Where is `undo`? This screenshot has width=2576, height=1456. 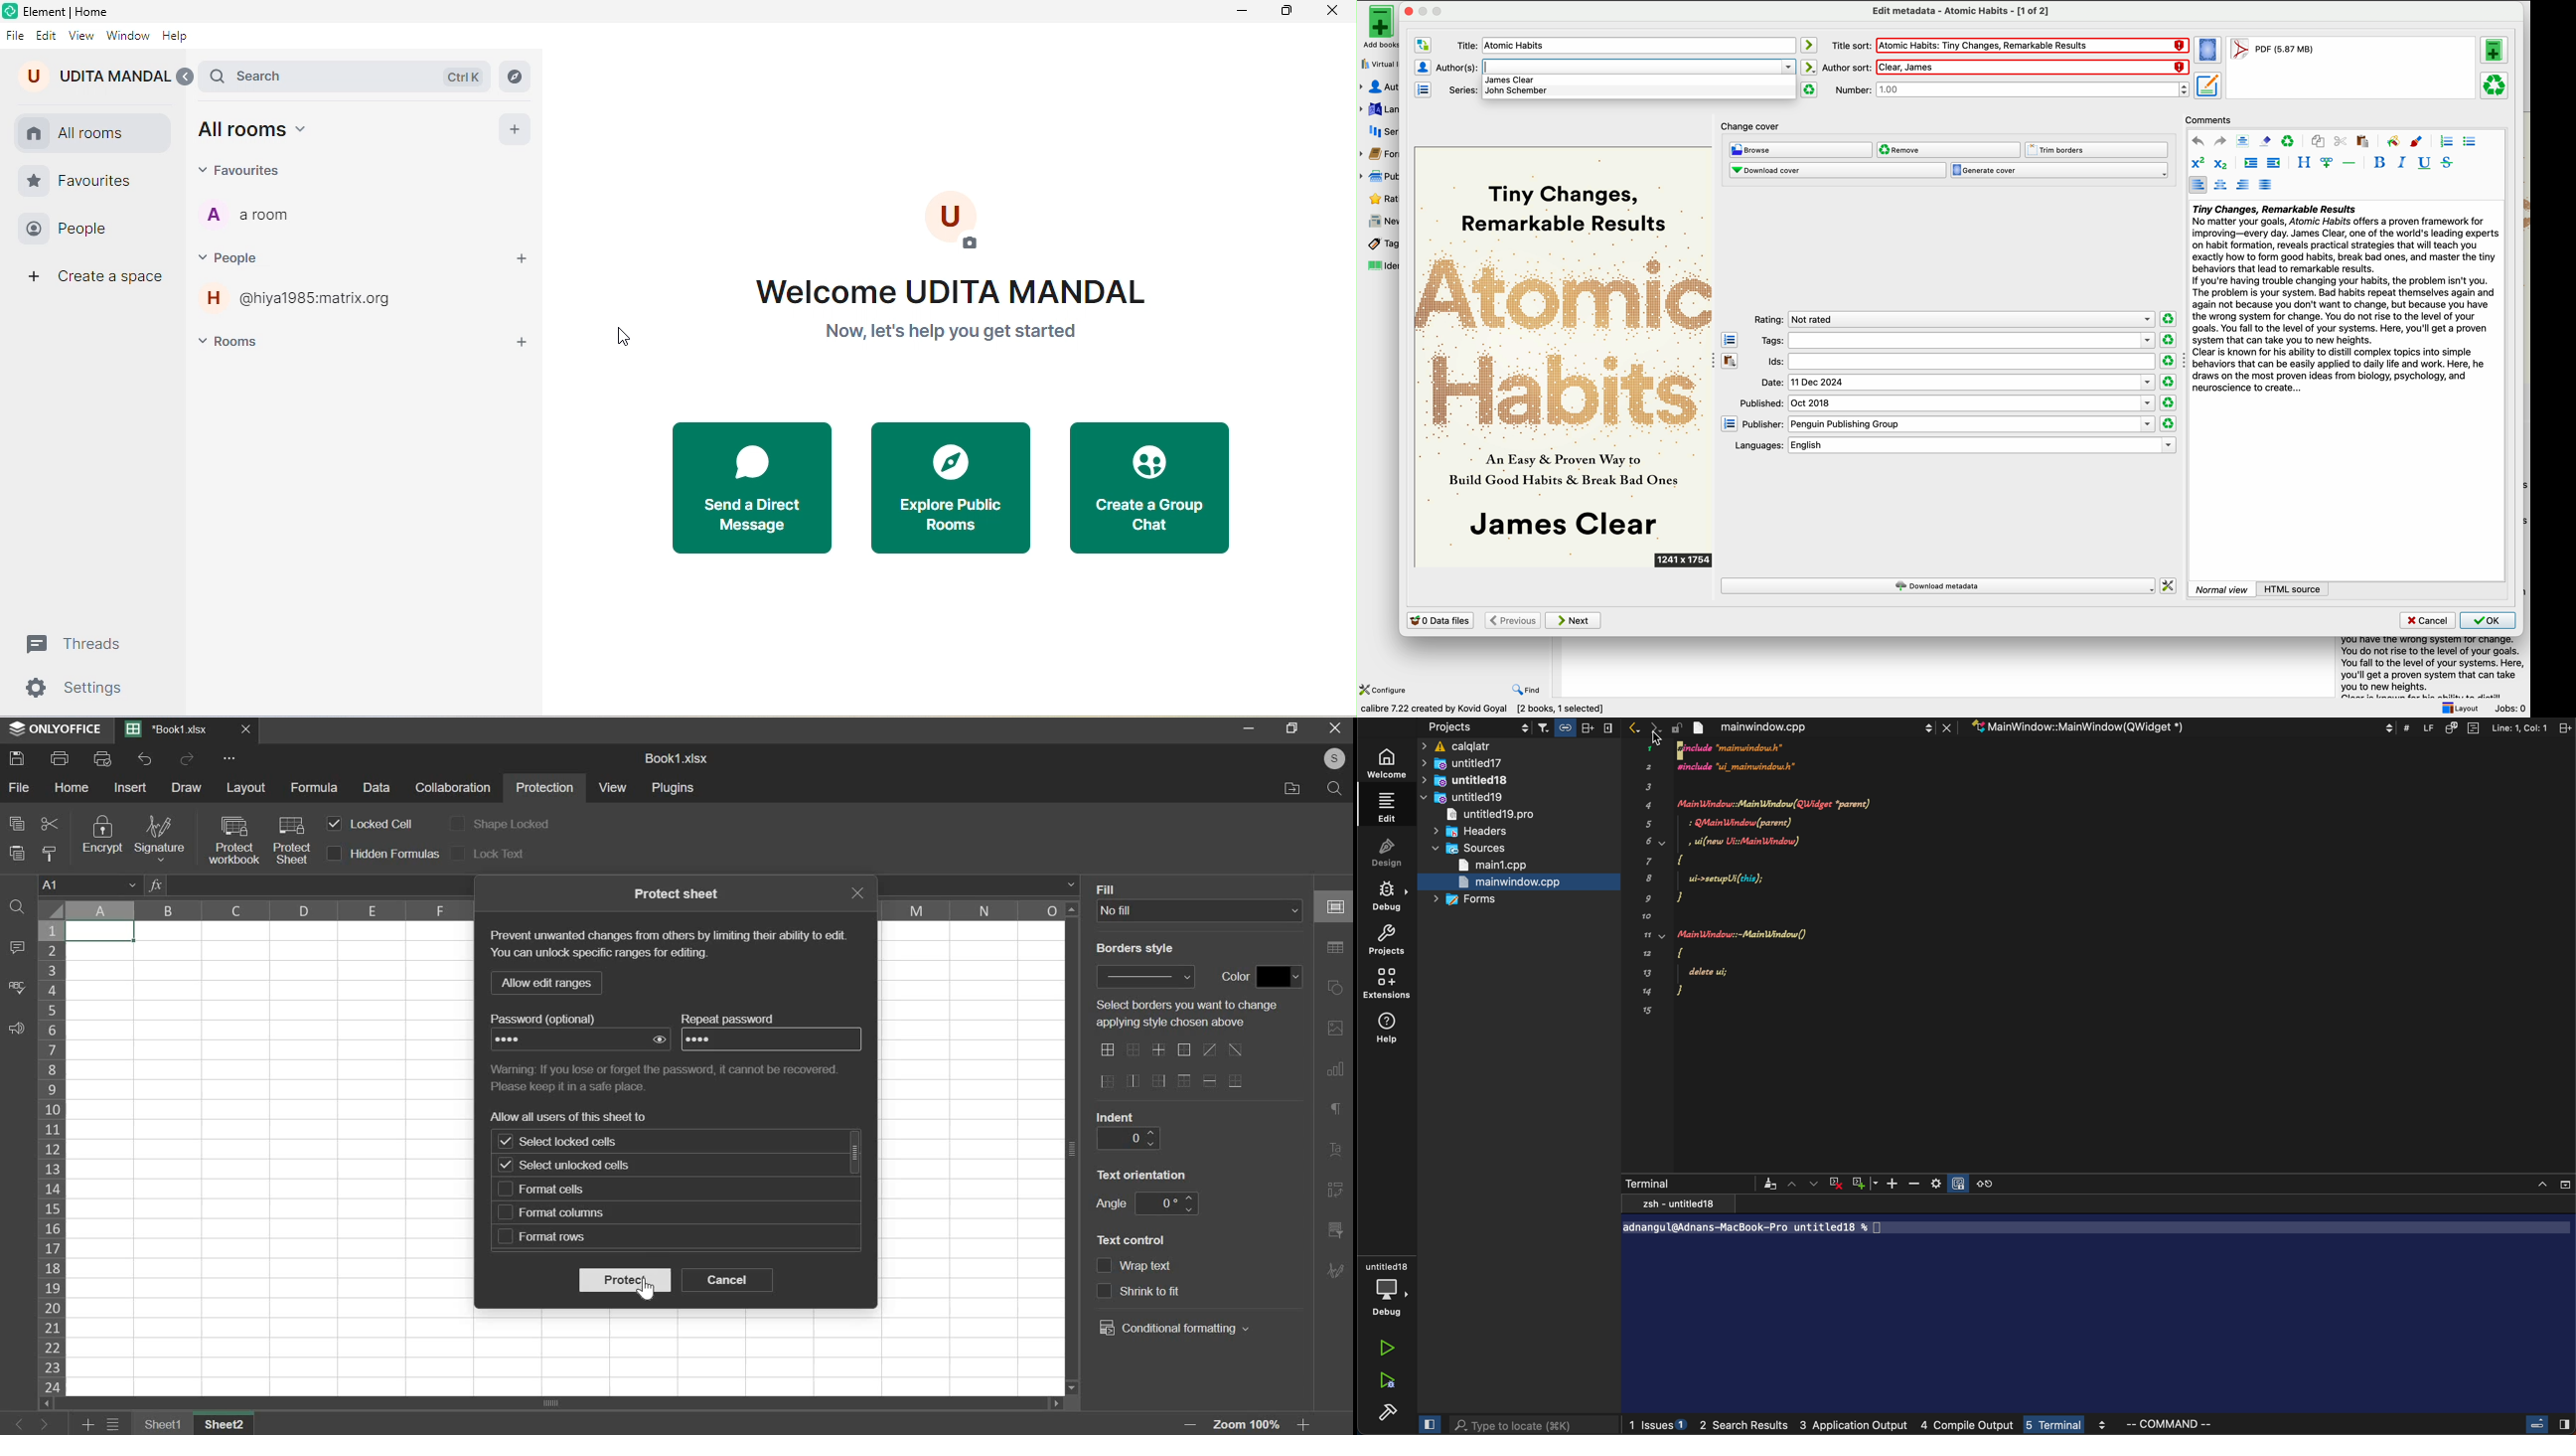 undo is located at coordinates (2198, 141).